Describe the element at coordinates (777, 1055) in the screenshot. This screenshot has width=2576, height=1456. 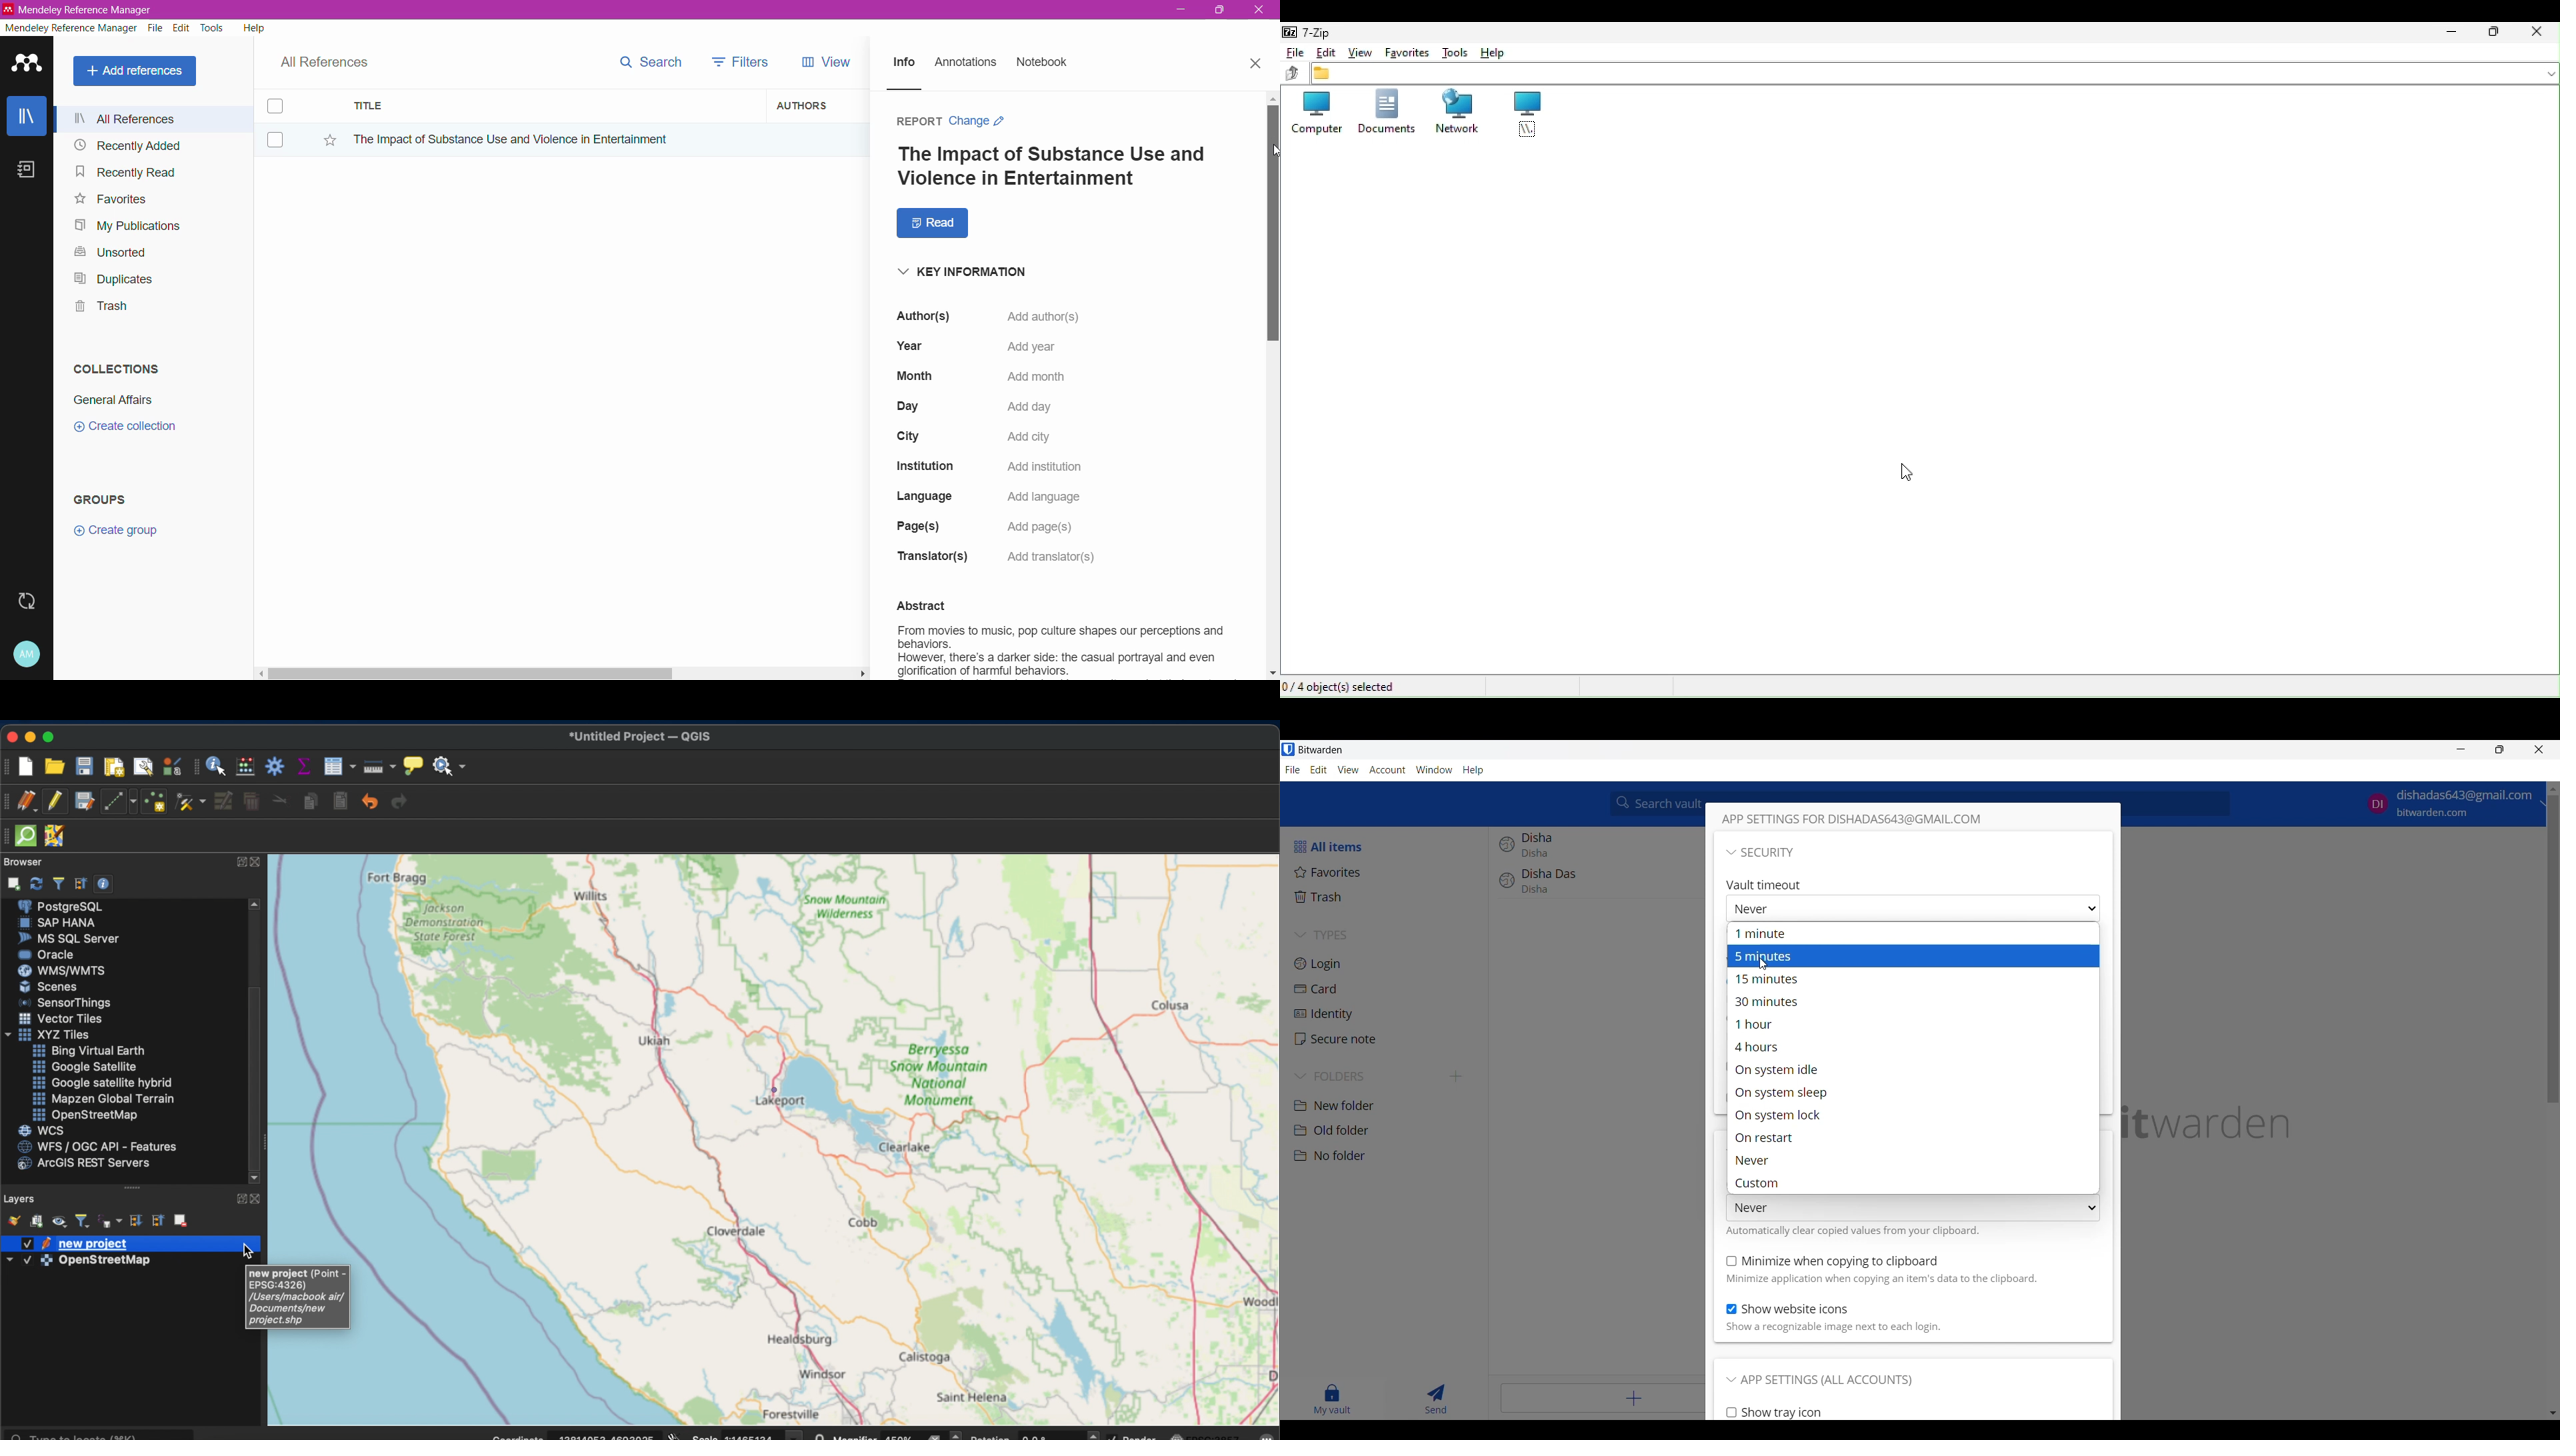
I see `open street map` at that location.